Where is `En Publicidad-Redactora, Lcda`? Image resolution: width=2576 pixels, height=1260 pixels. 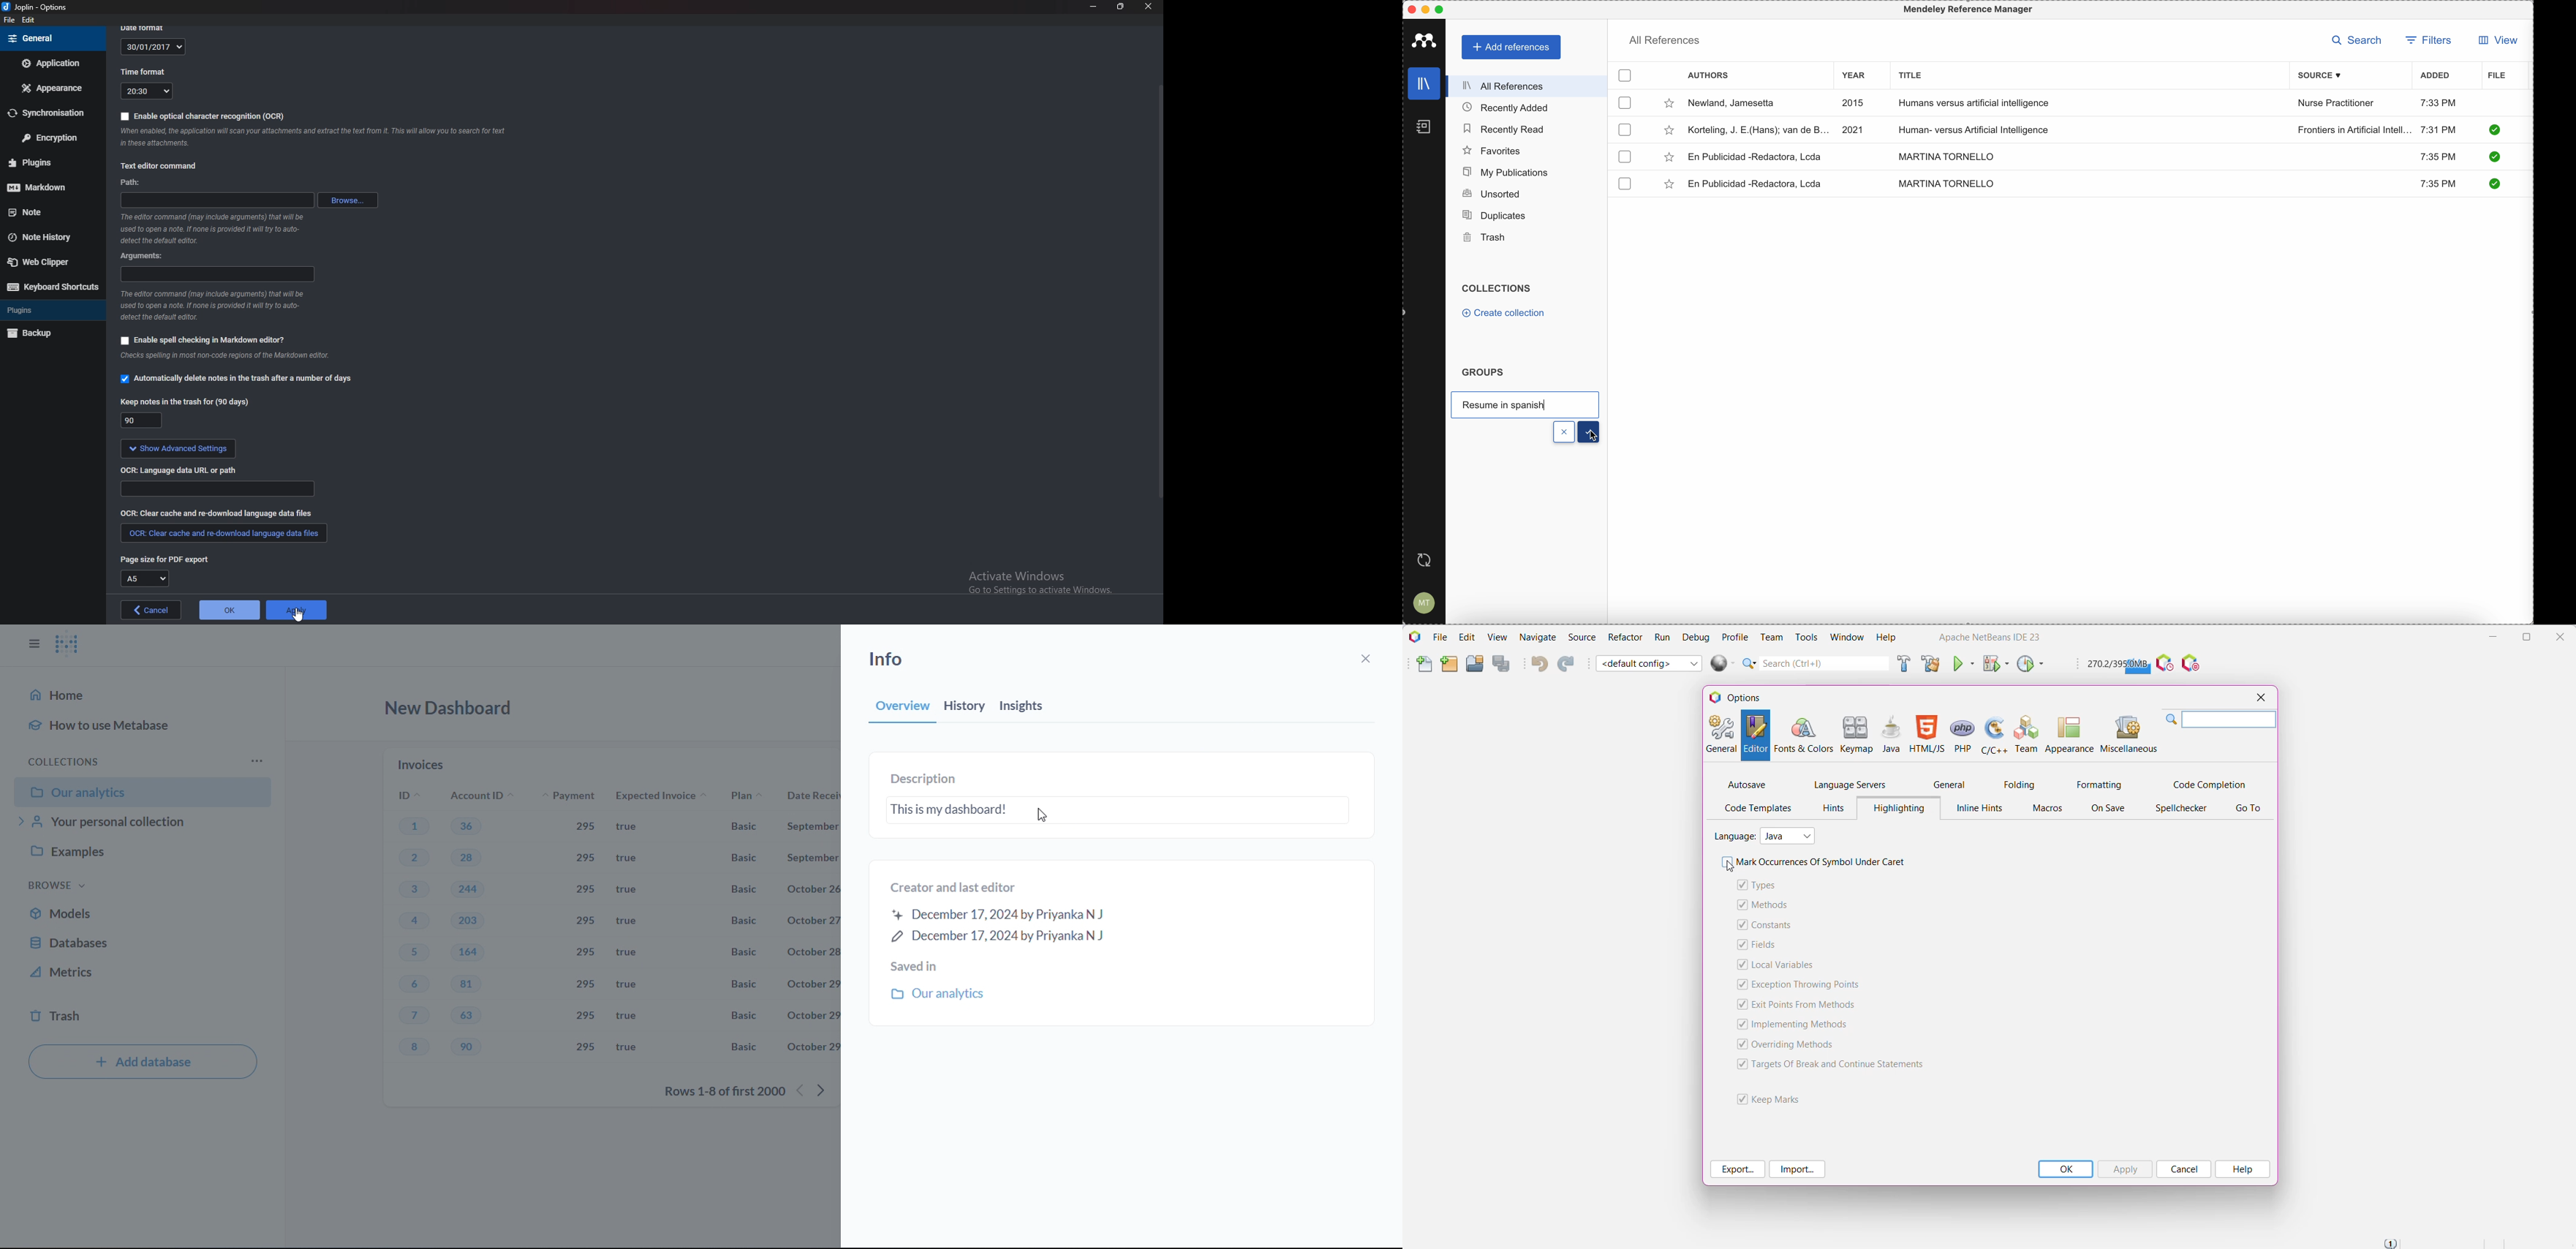 En Publicidad-Redactora, Lcda is located at coordinates (1758, 184).